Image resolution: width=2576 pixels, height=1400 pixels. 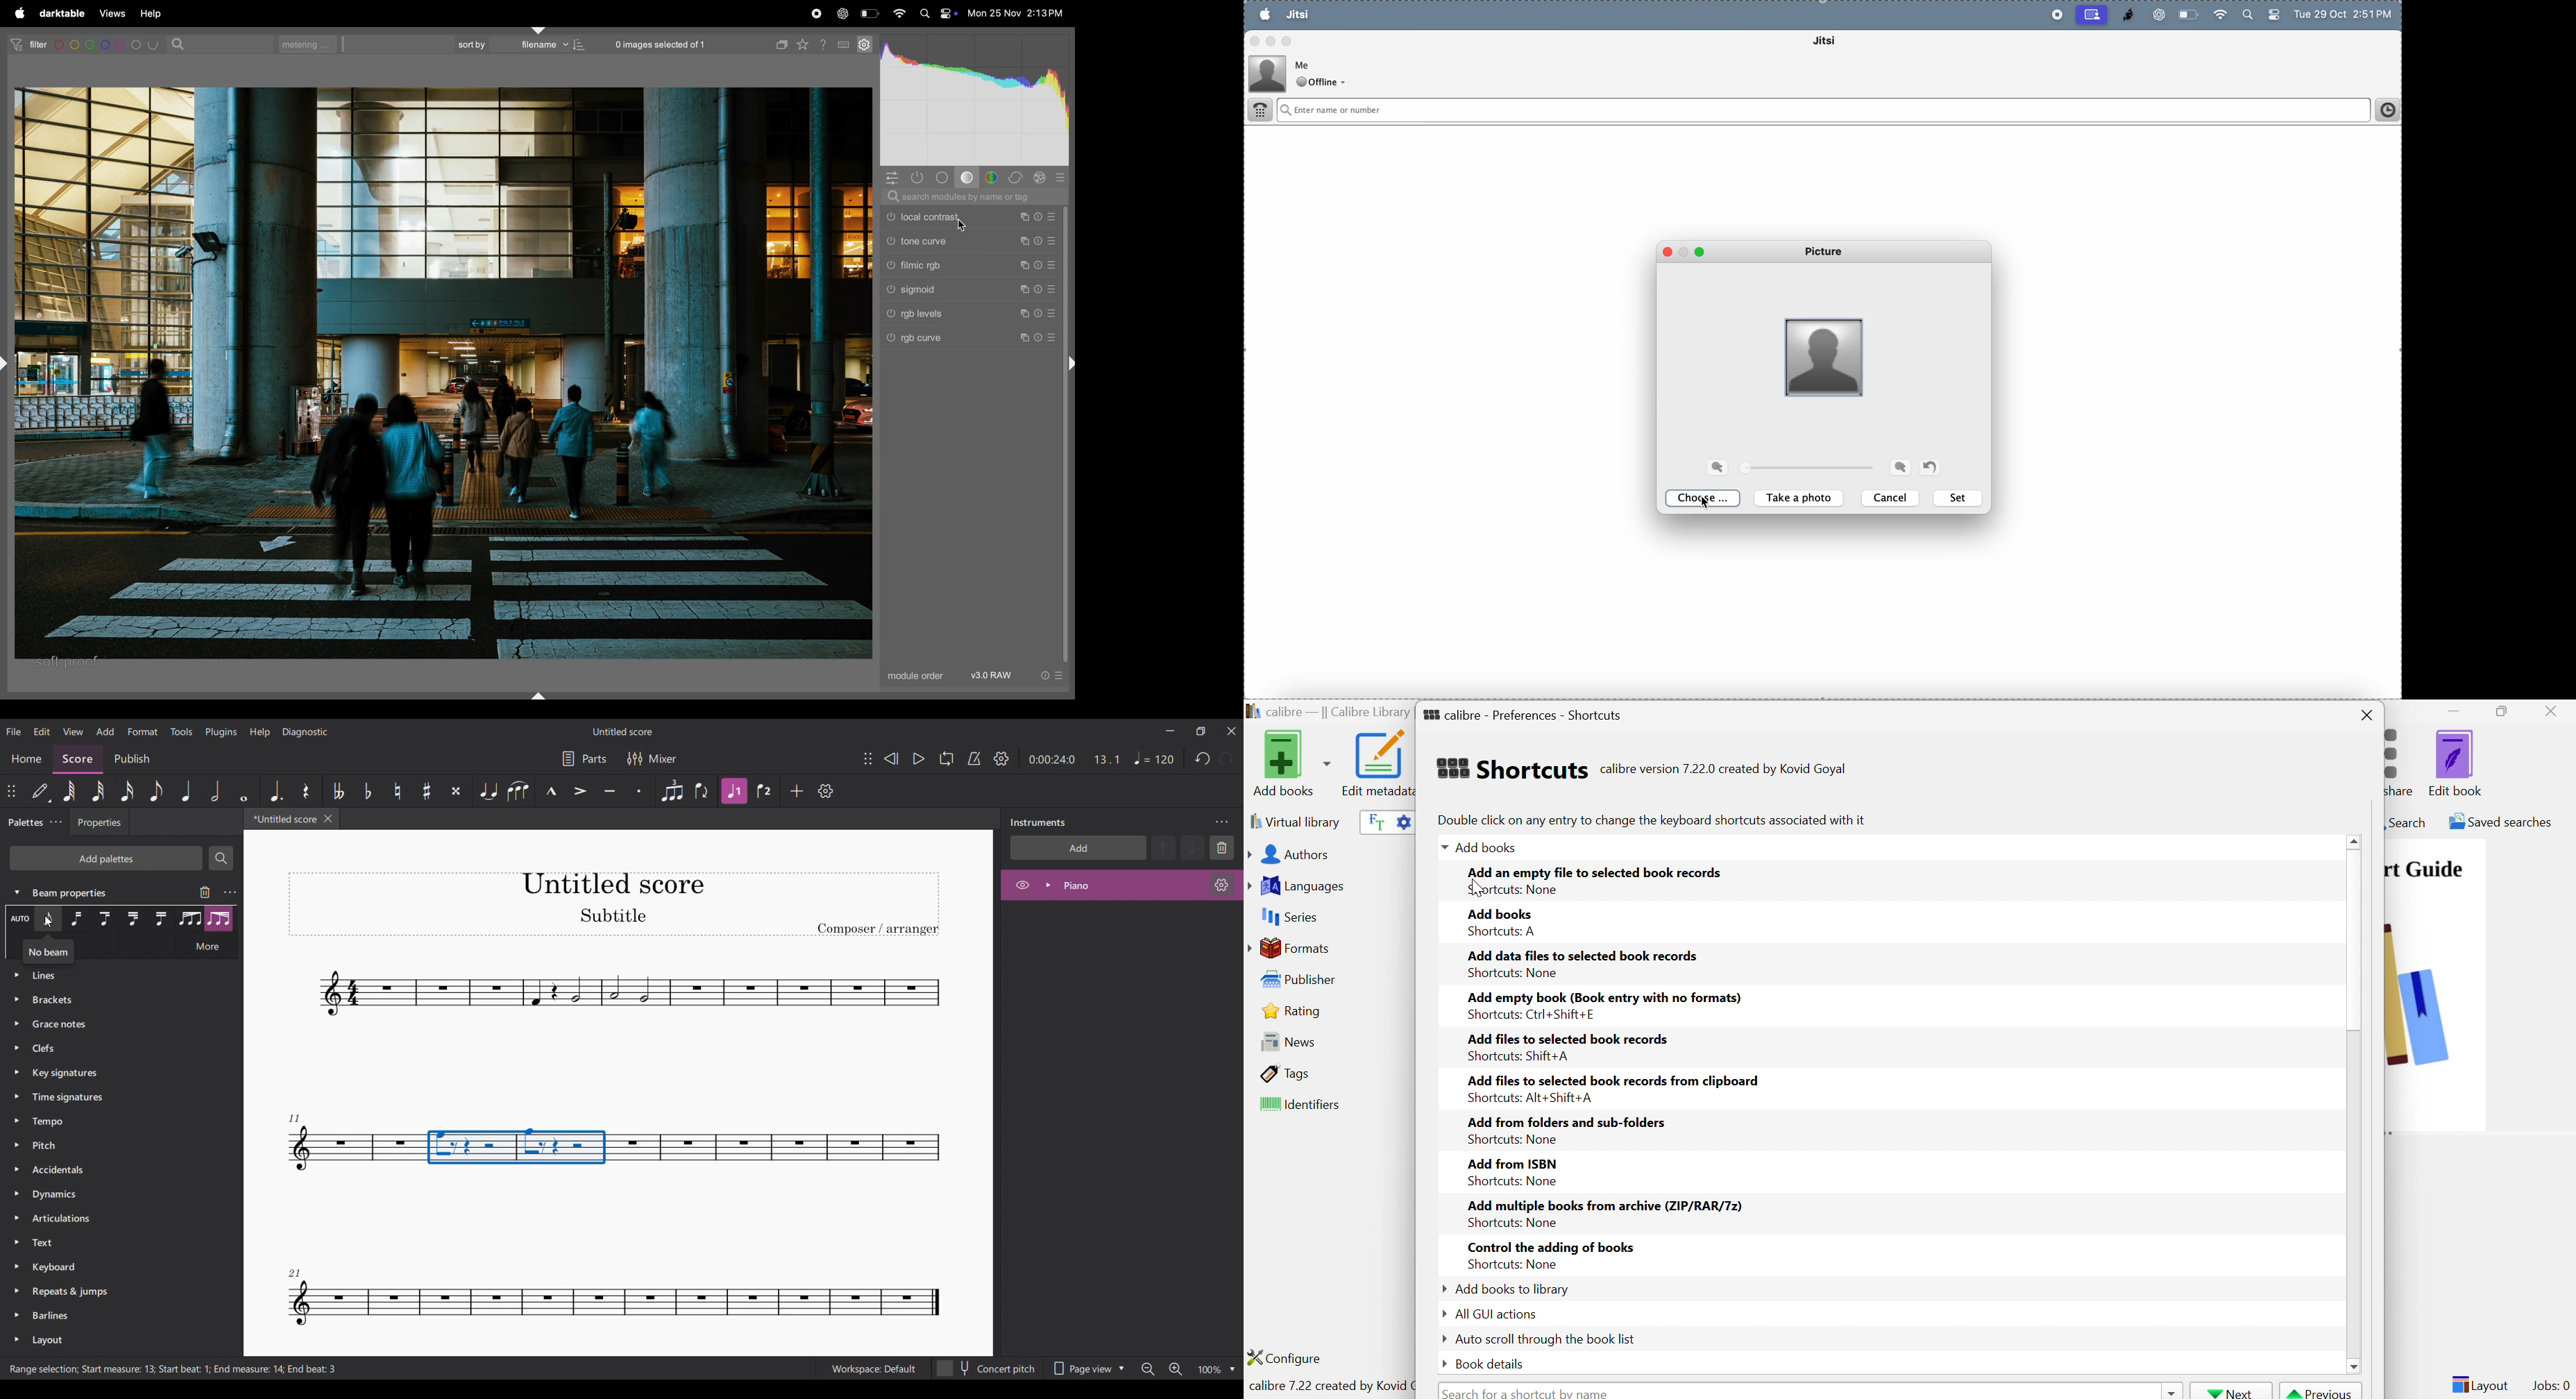 I want to click on Shortcuts none, so click(x=1515, y=890).